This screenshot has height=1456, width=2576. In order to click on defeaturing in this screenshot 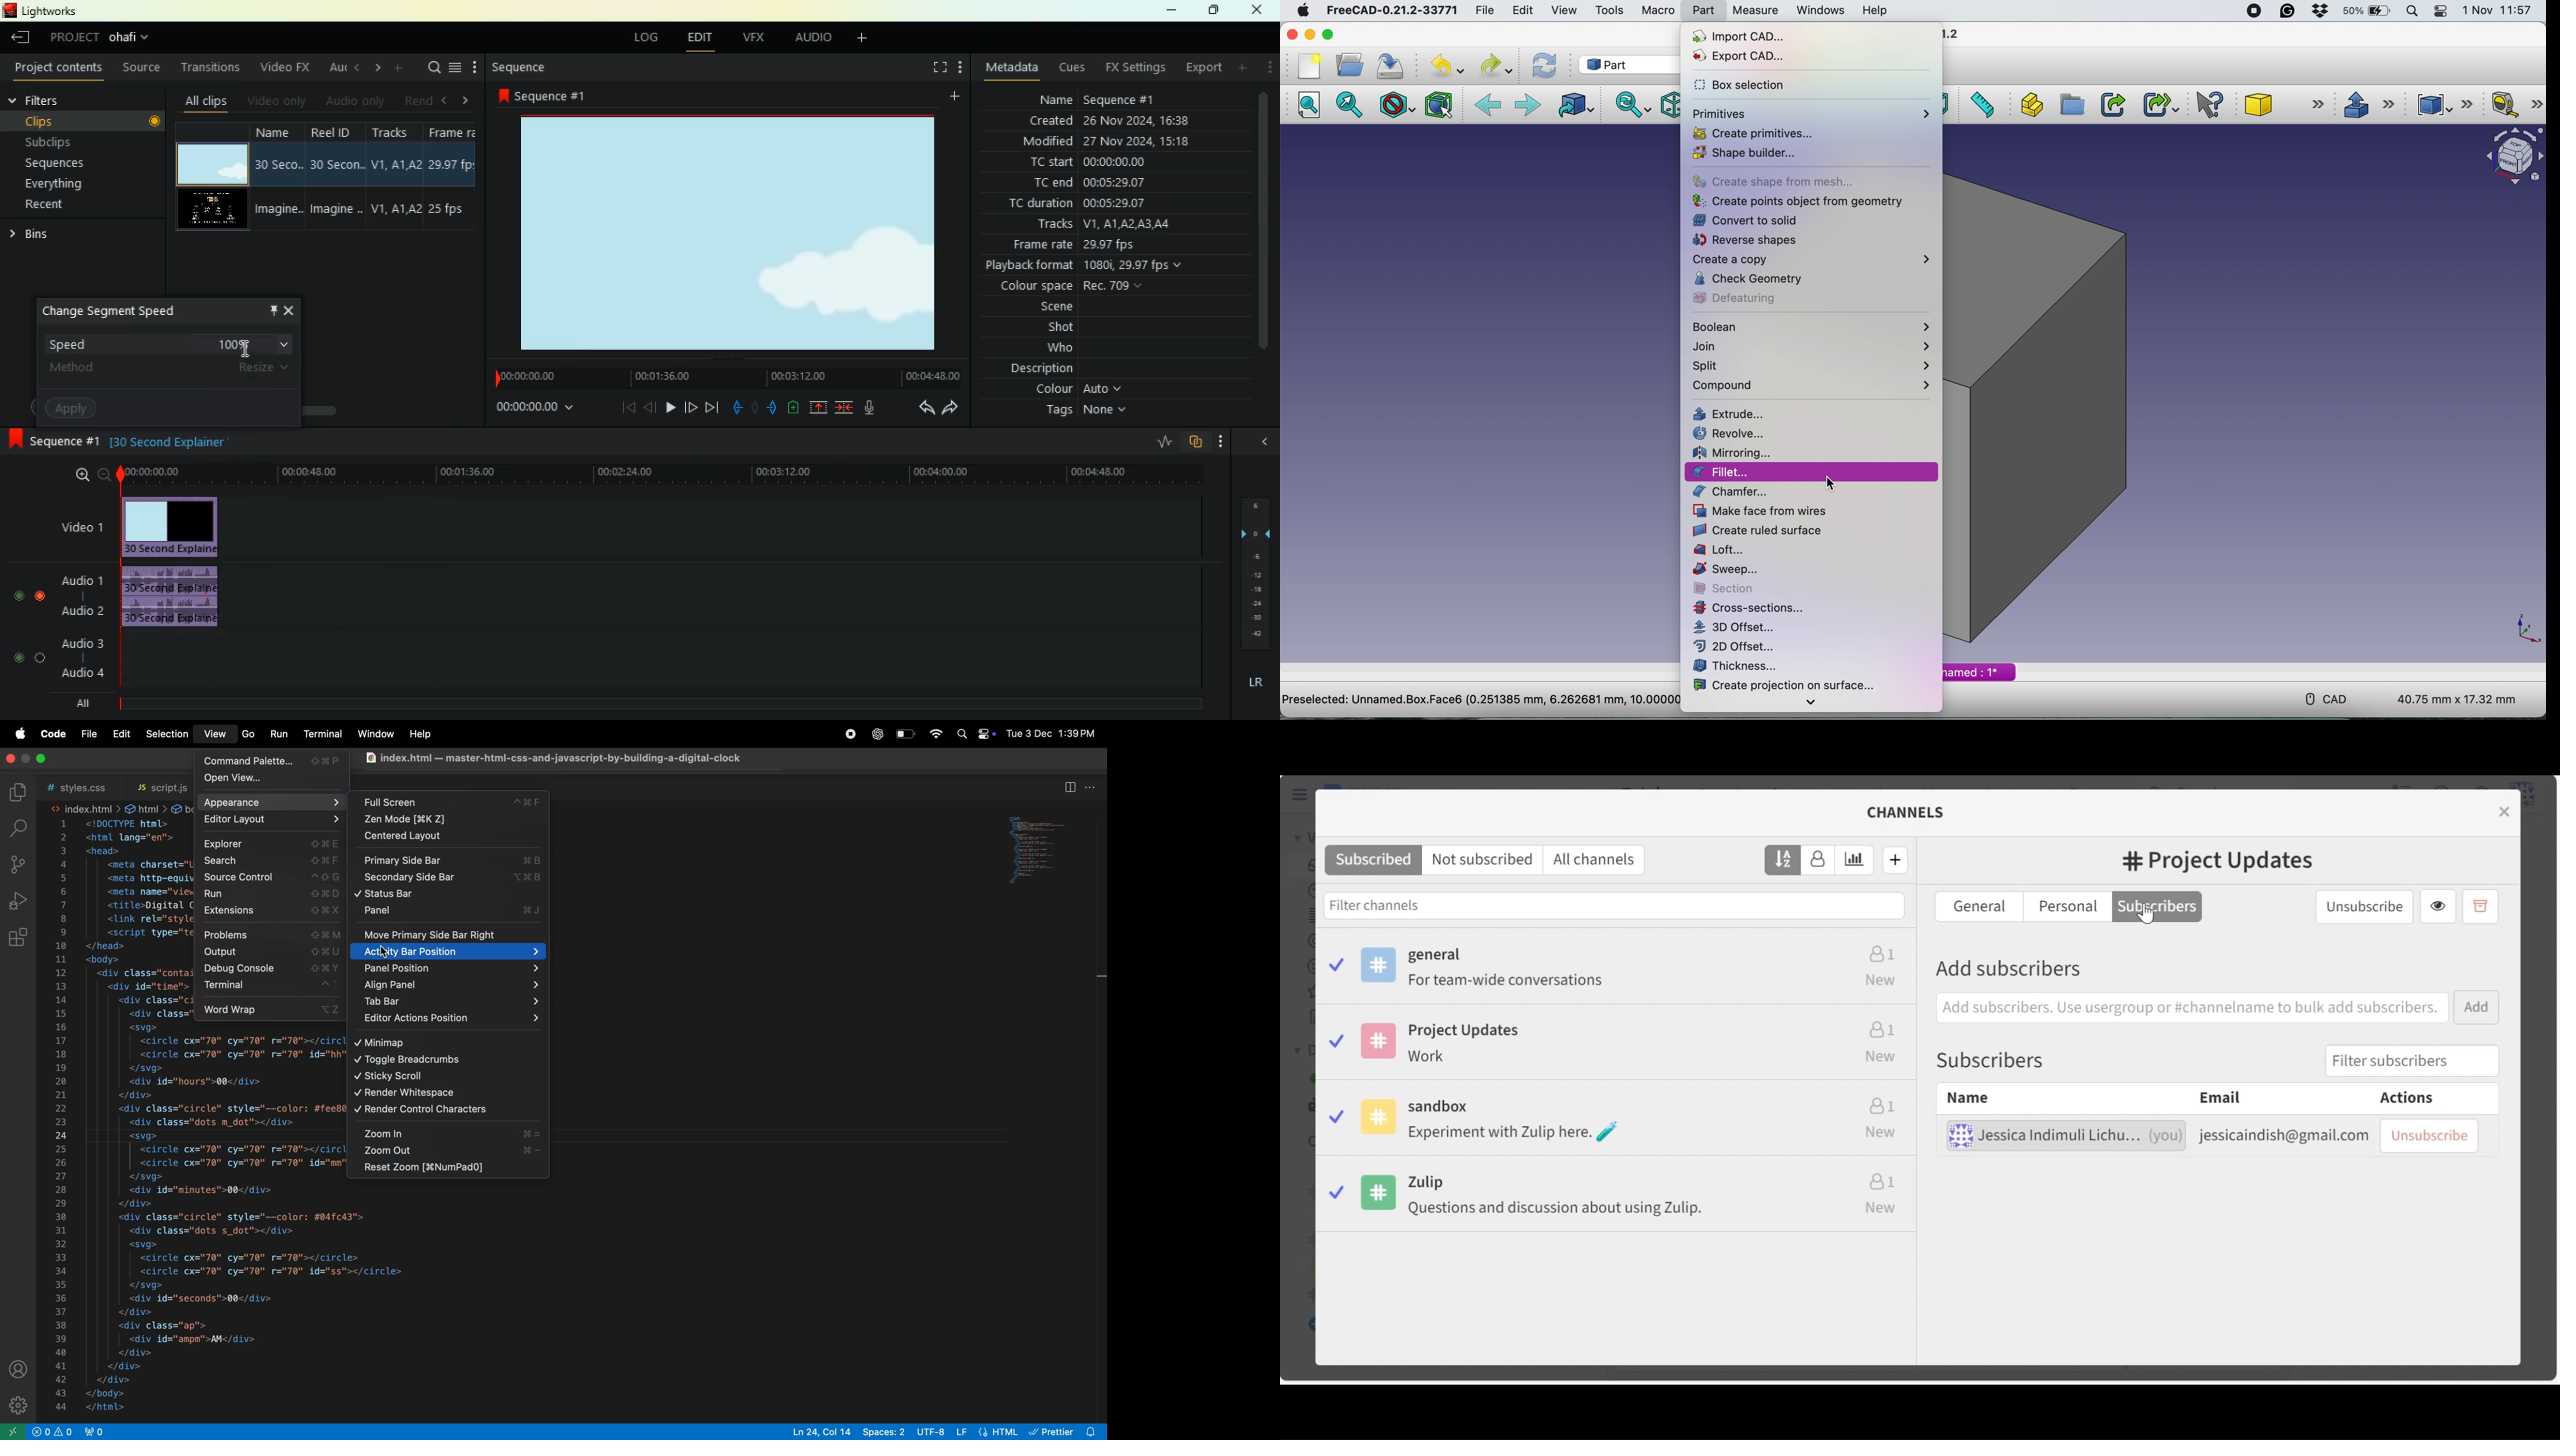, I will do `click(1743, 297)`.